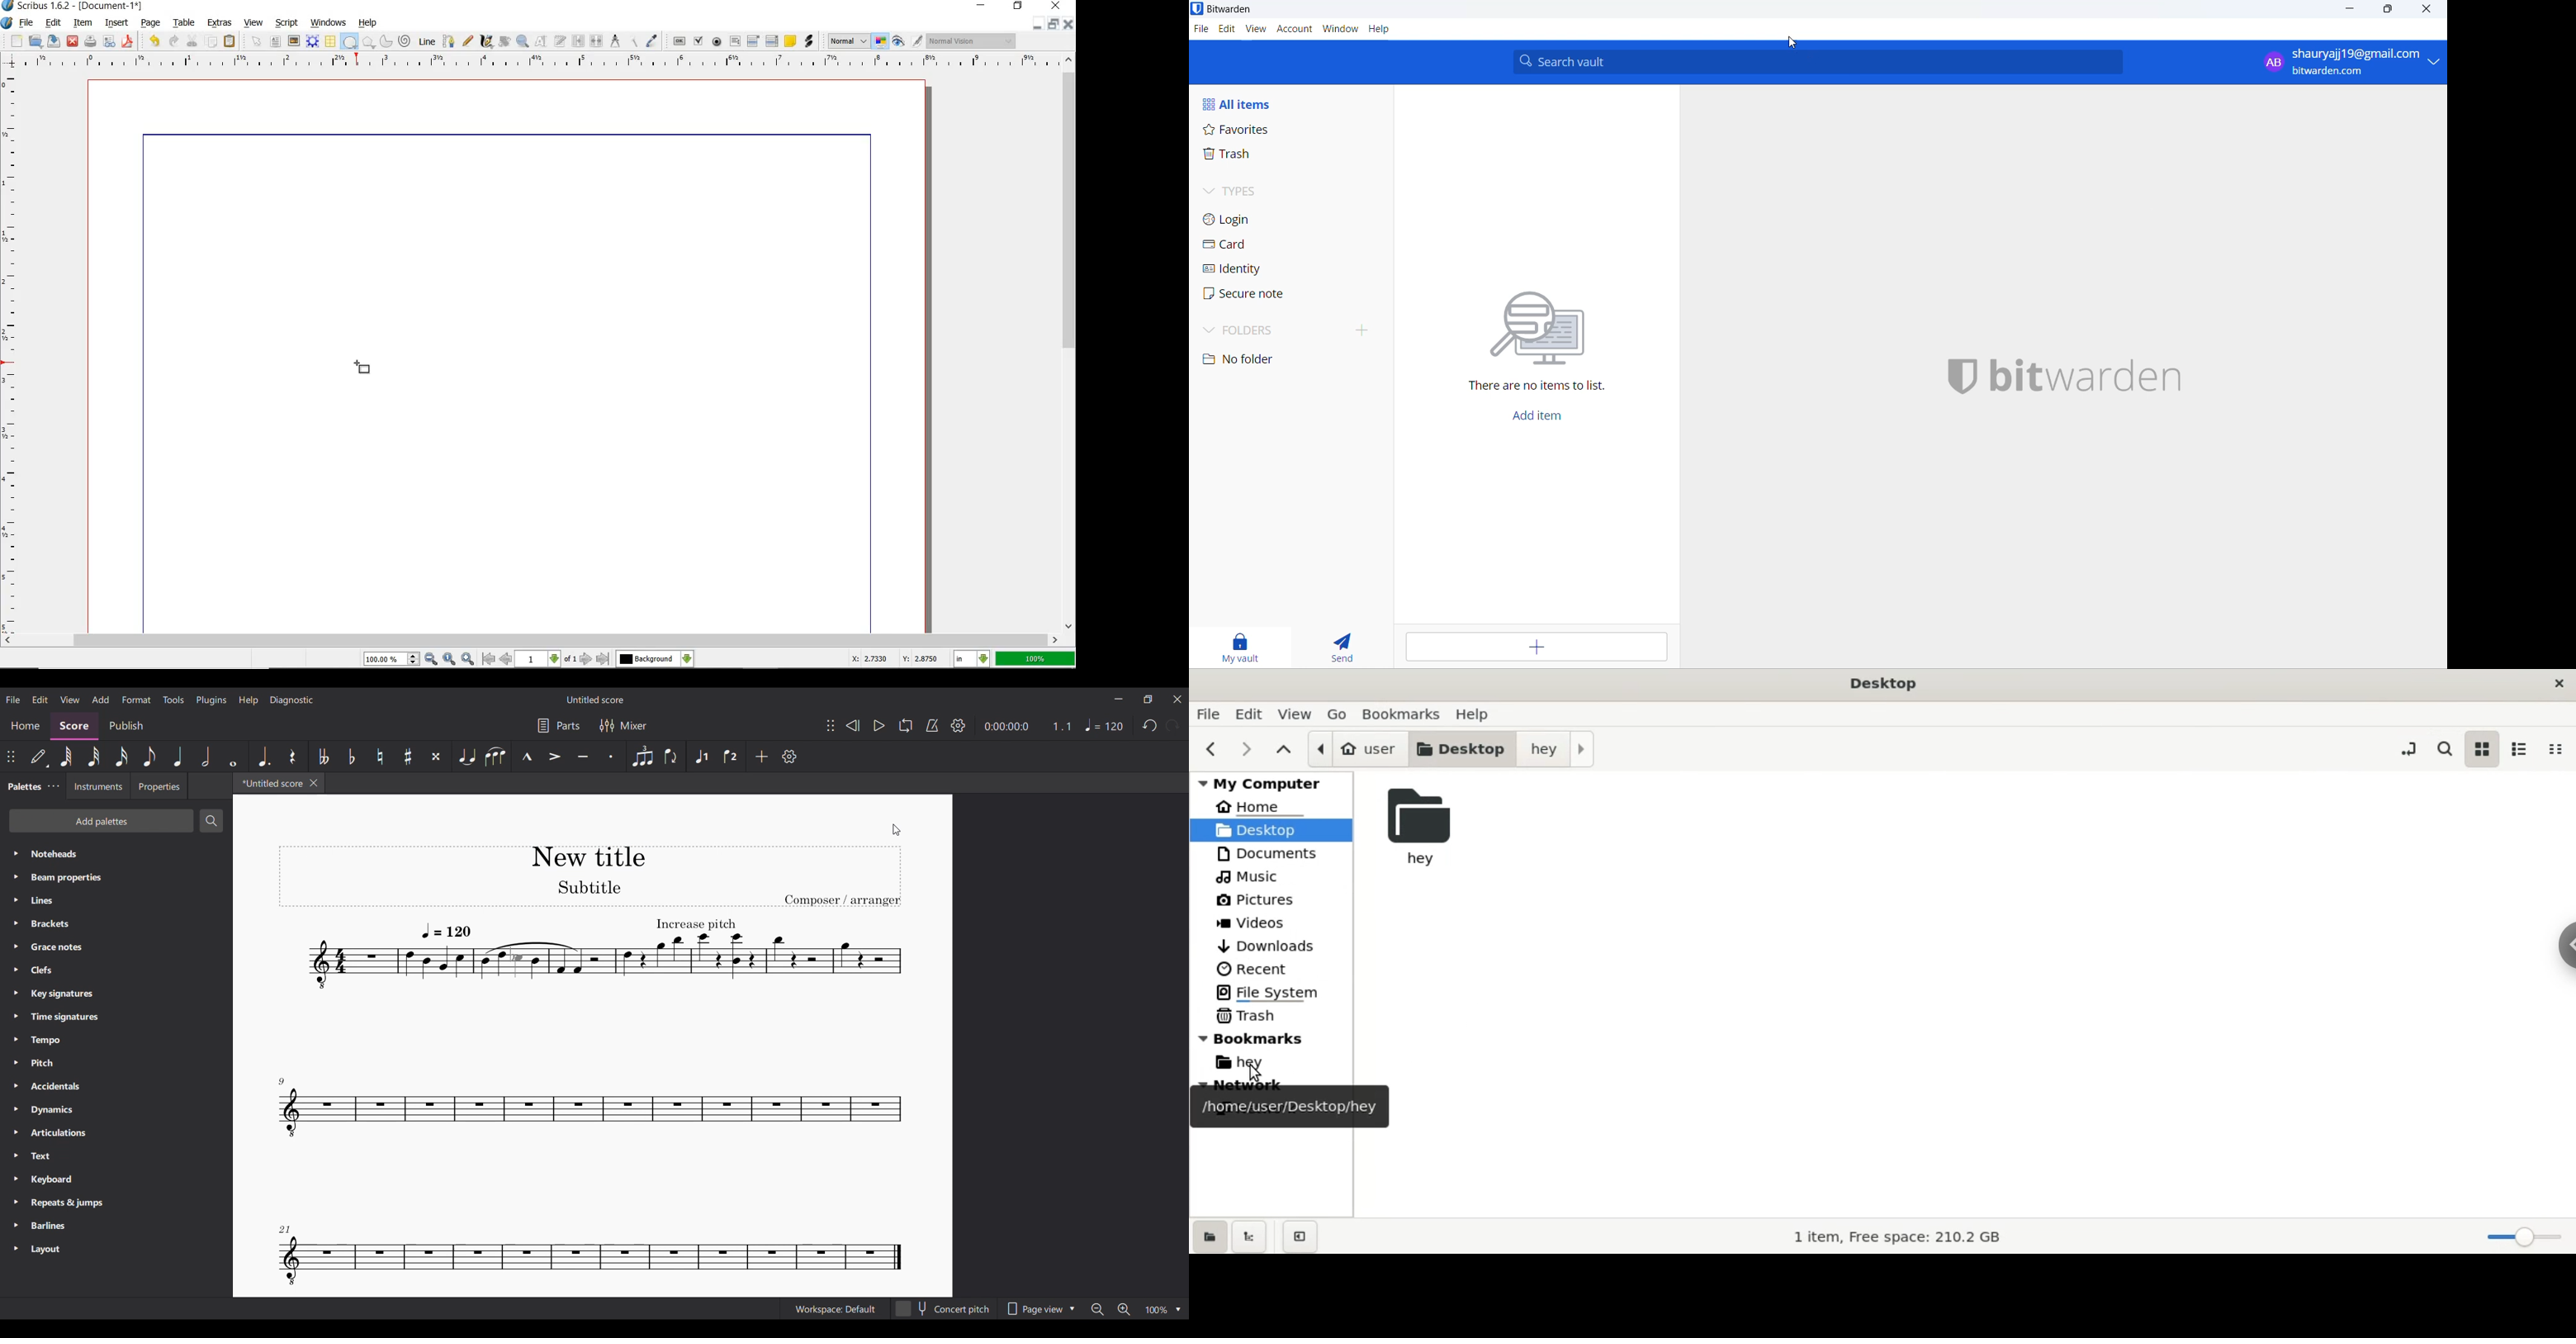 The image size is (2576, 1344). I want to click on Show in smaller tab, so click(1148, 699).